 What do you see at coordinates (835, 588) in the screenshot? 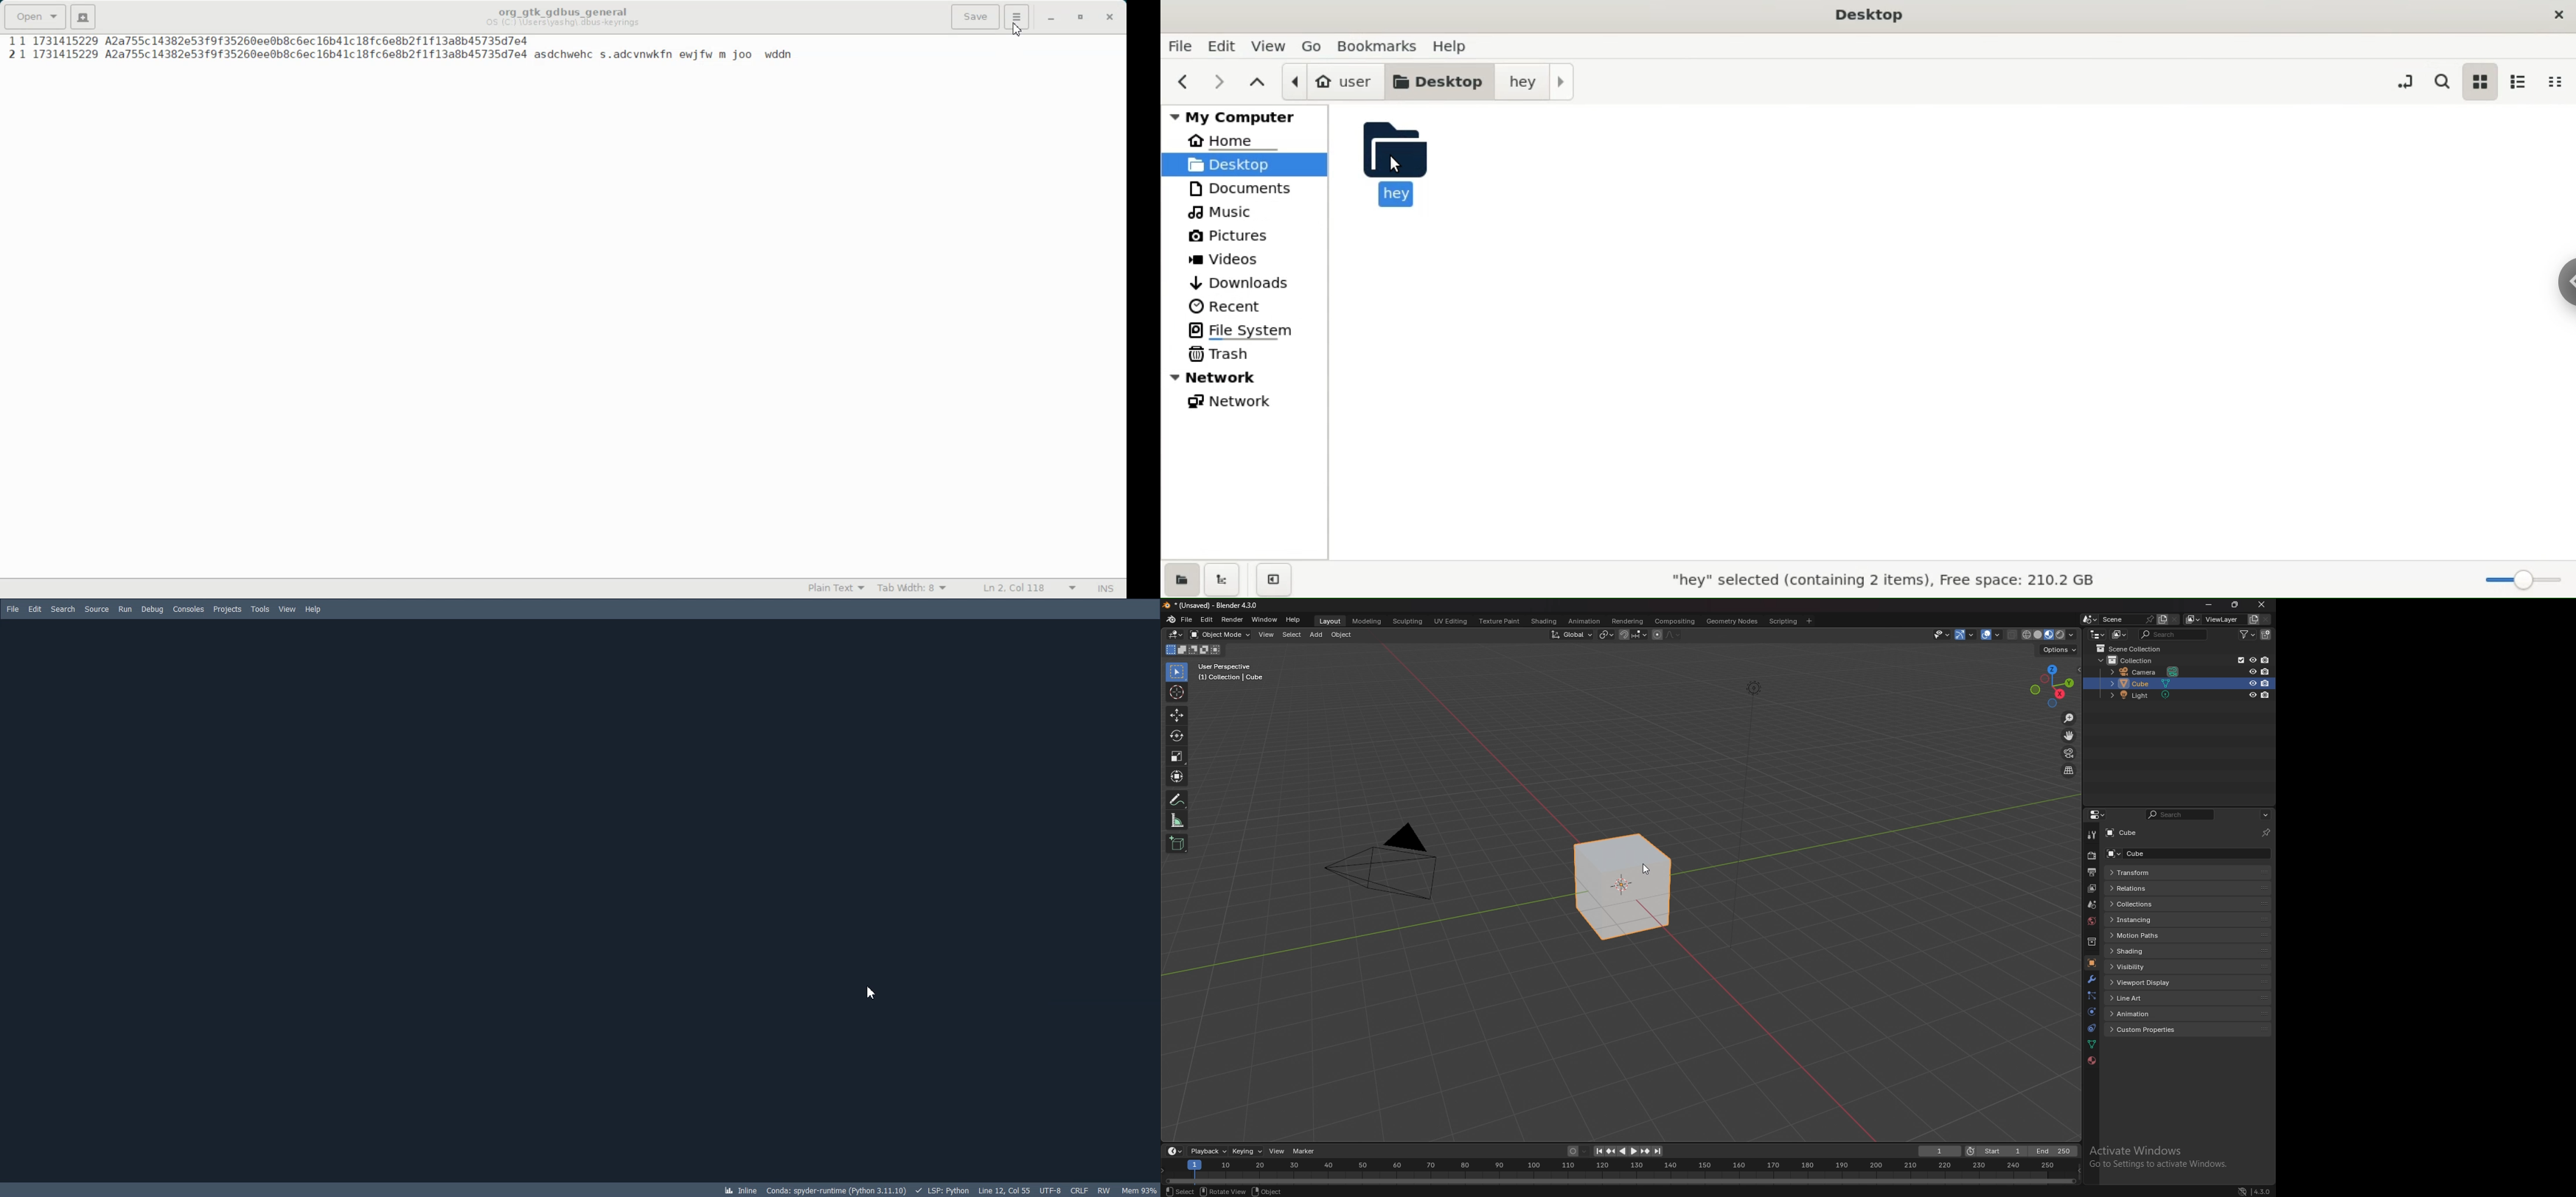
I see `Plain Text` at bounding box center [835, 588].